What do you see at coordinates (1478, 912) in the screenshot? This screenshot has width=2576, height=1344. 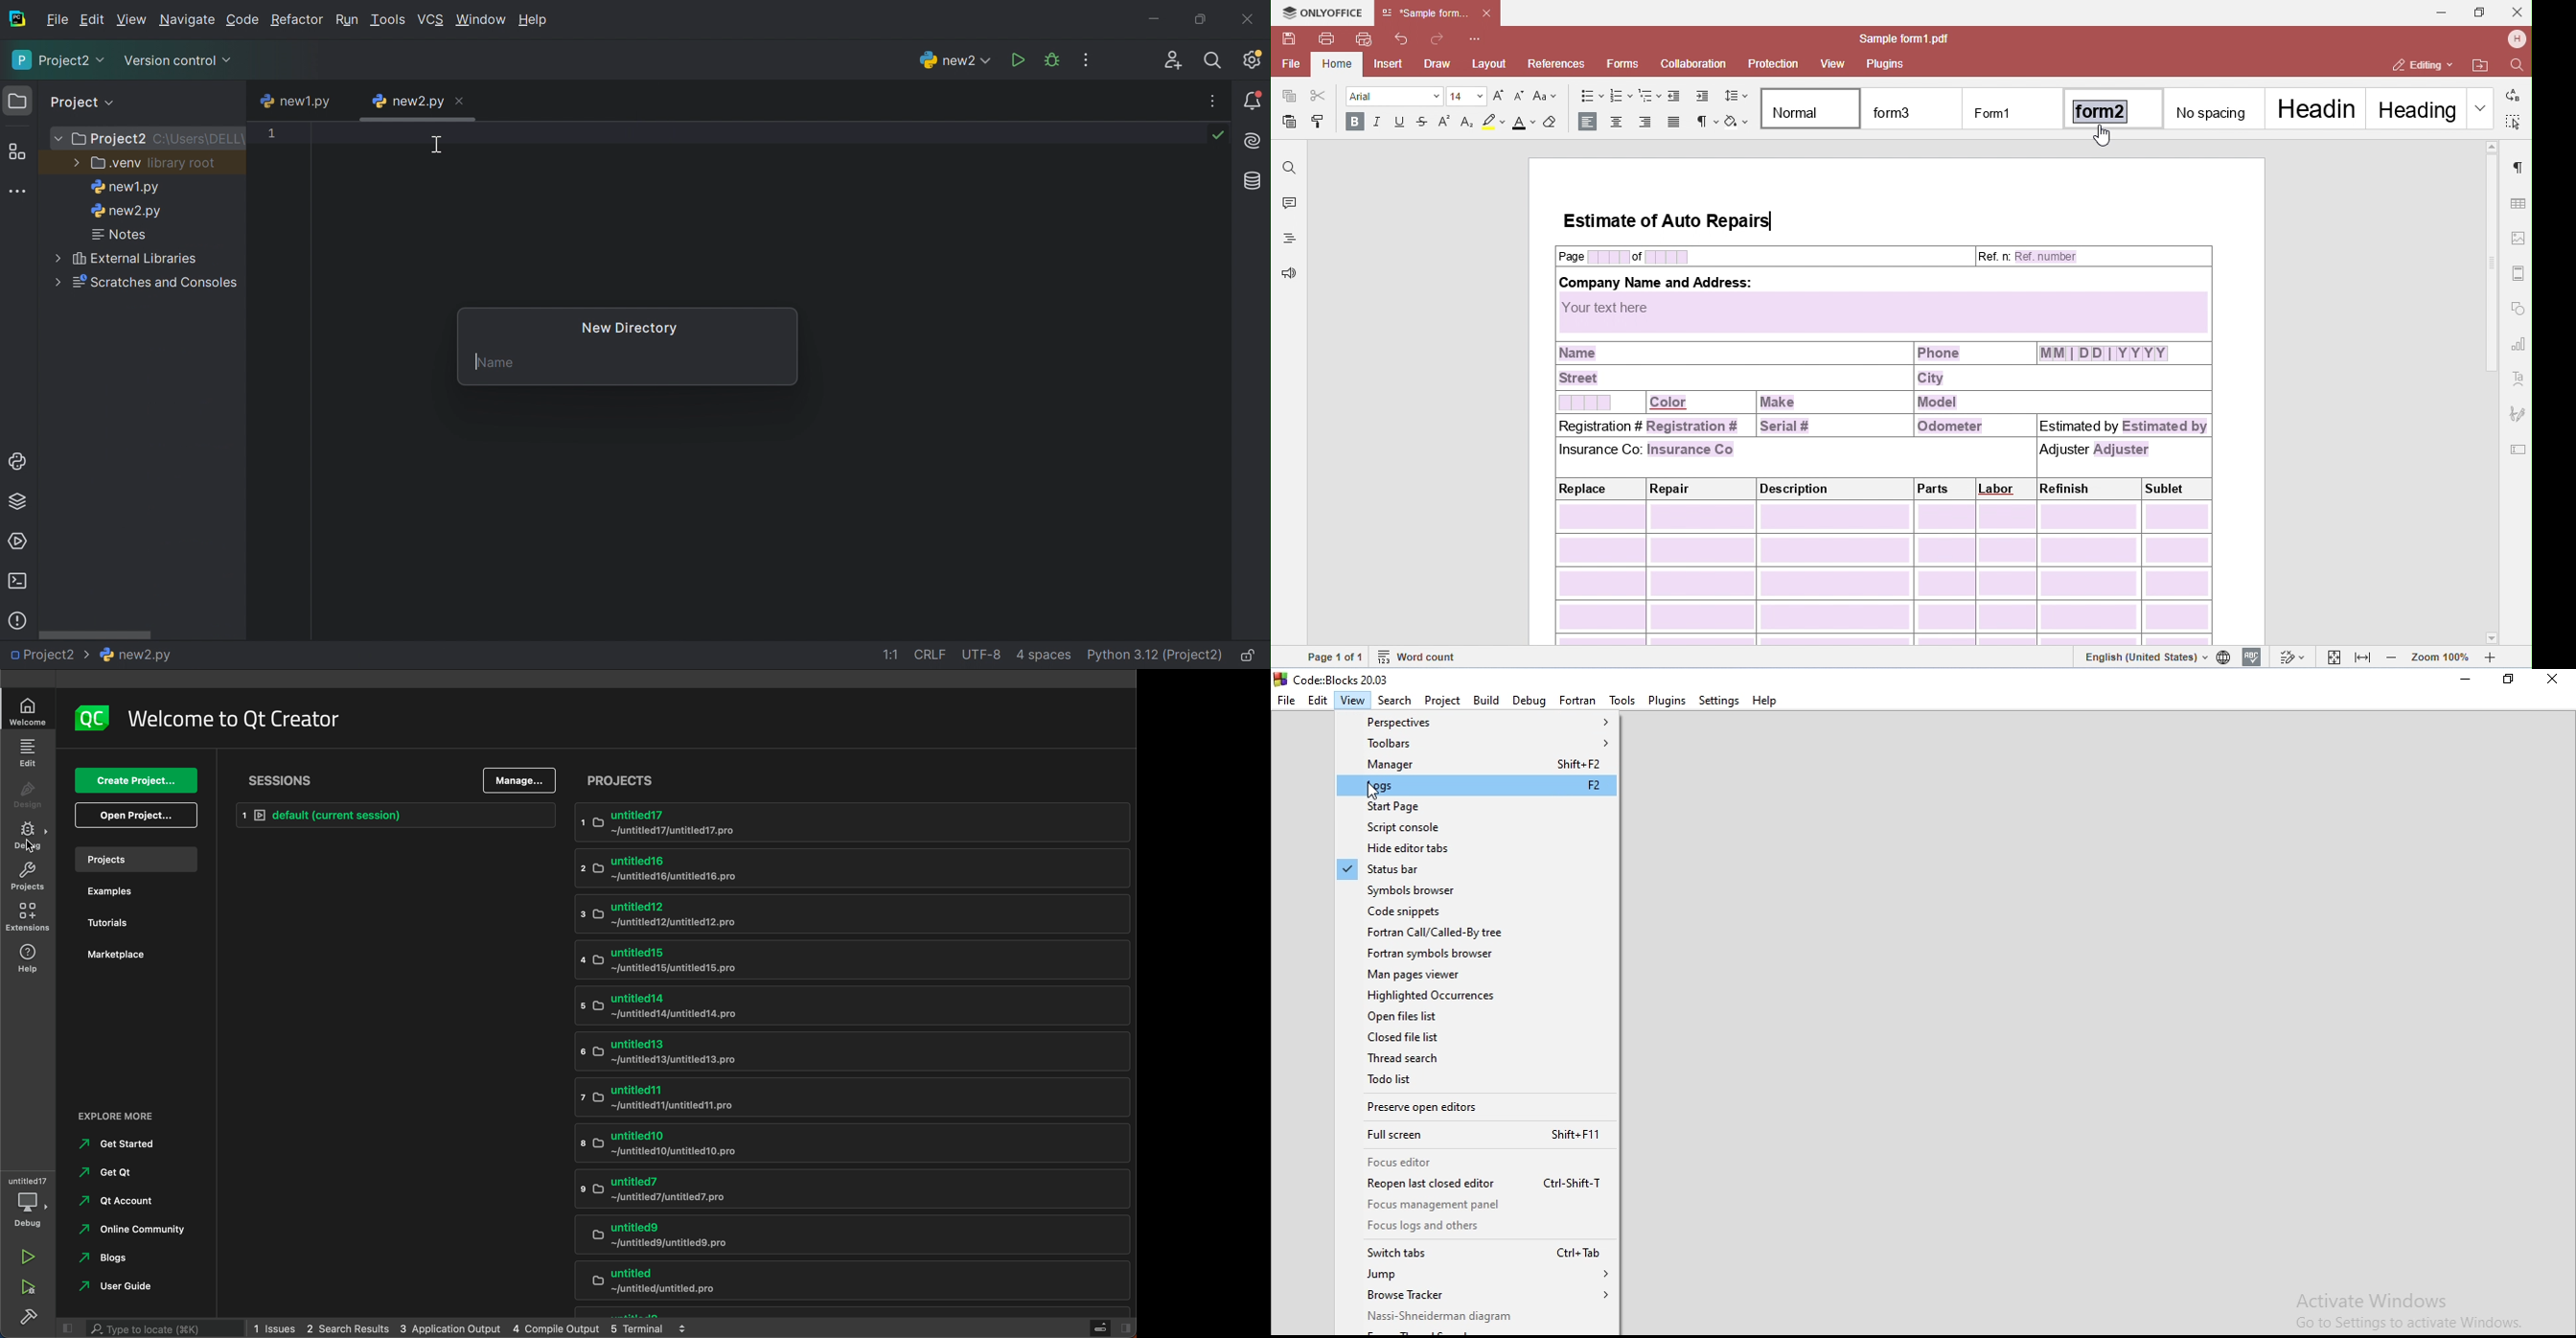 I see `Code snippets` at bounding box center [1478, 912].